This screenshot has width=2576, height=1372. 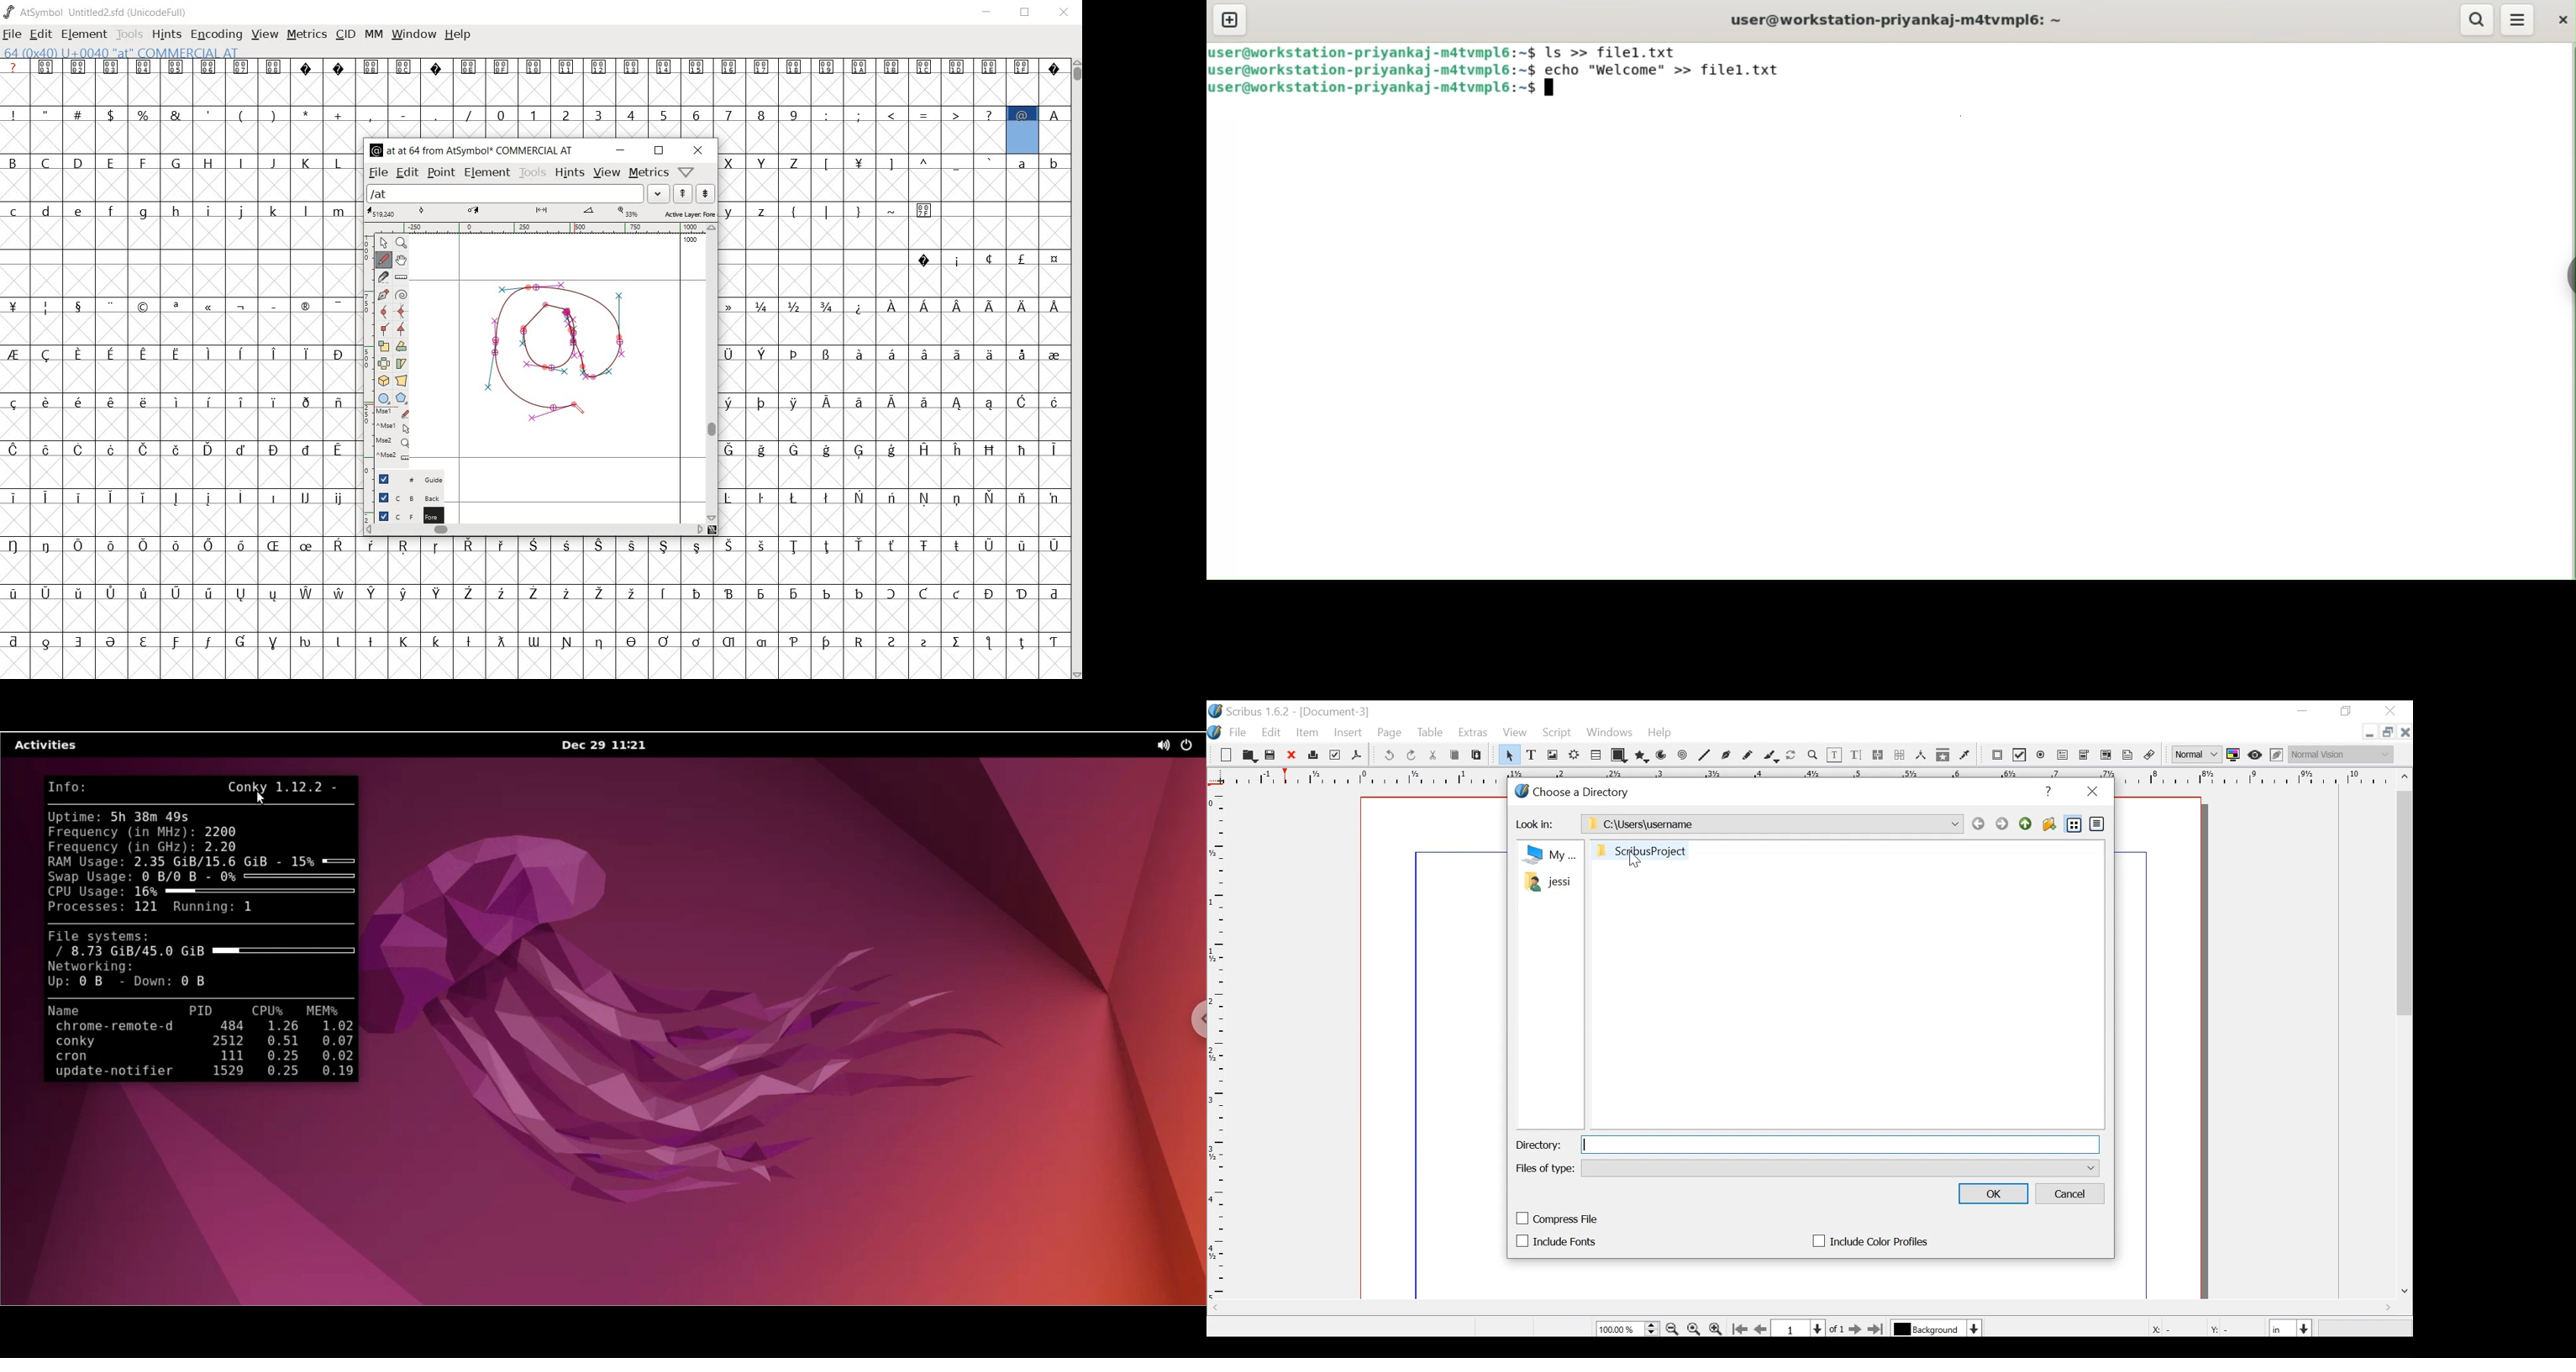 What do you see at coordinates (1558, 735) in the screenshot?
I see `Script` at bounding box center [1558, 735].